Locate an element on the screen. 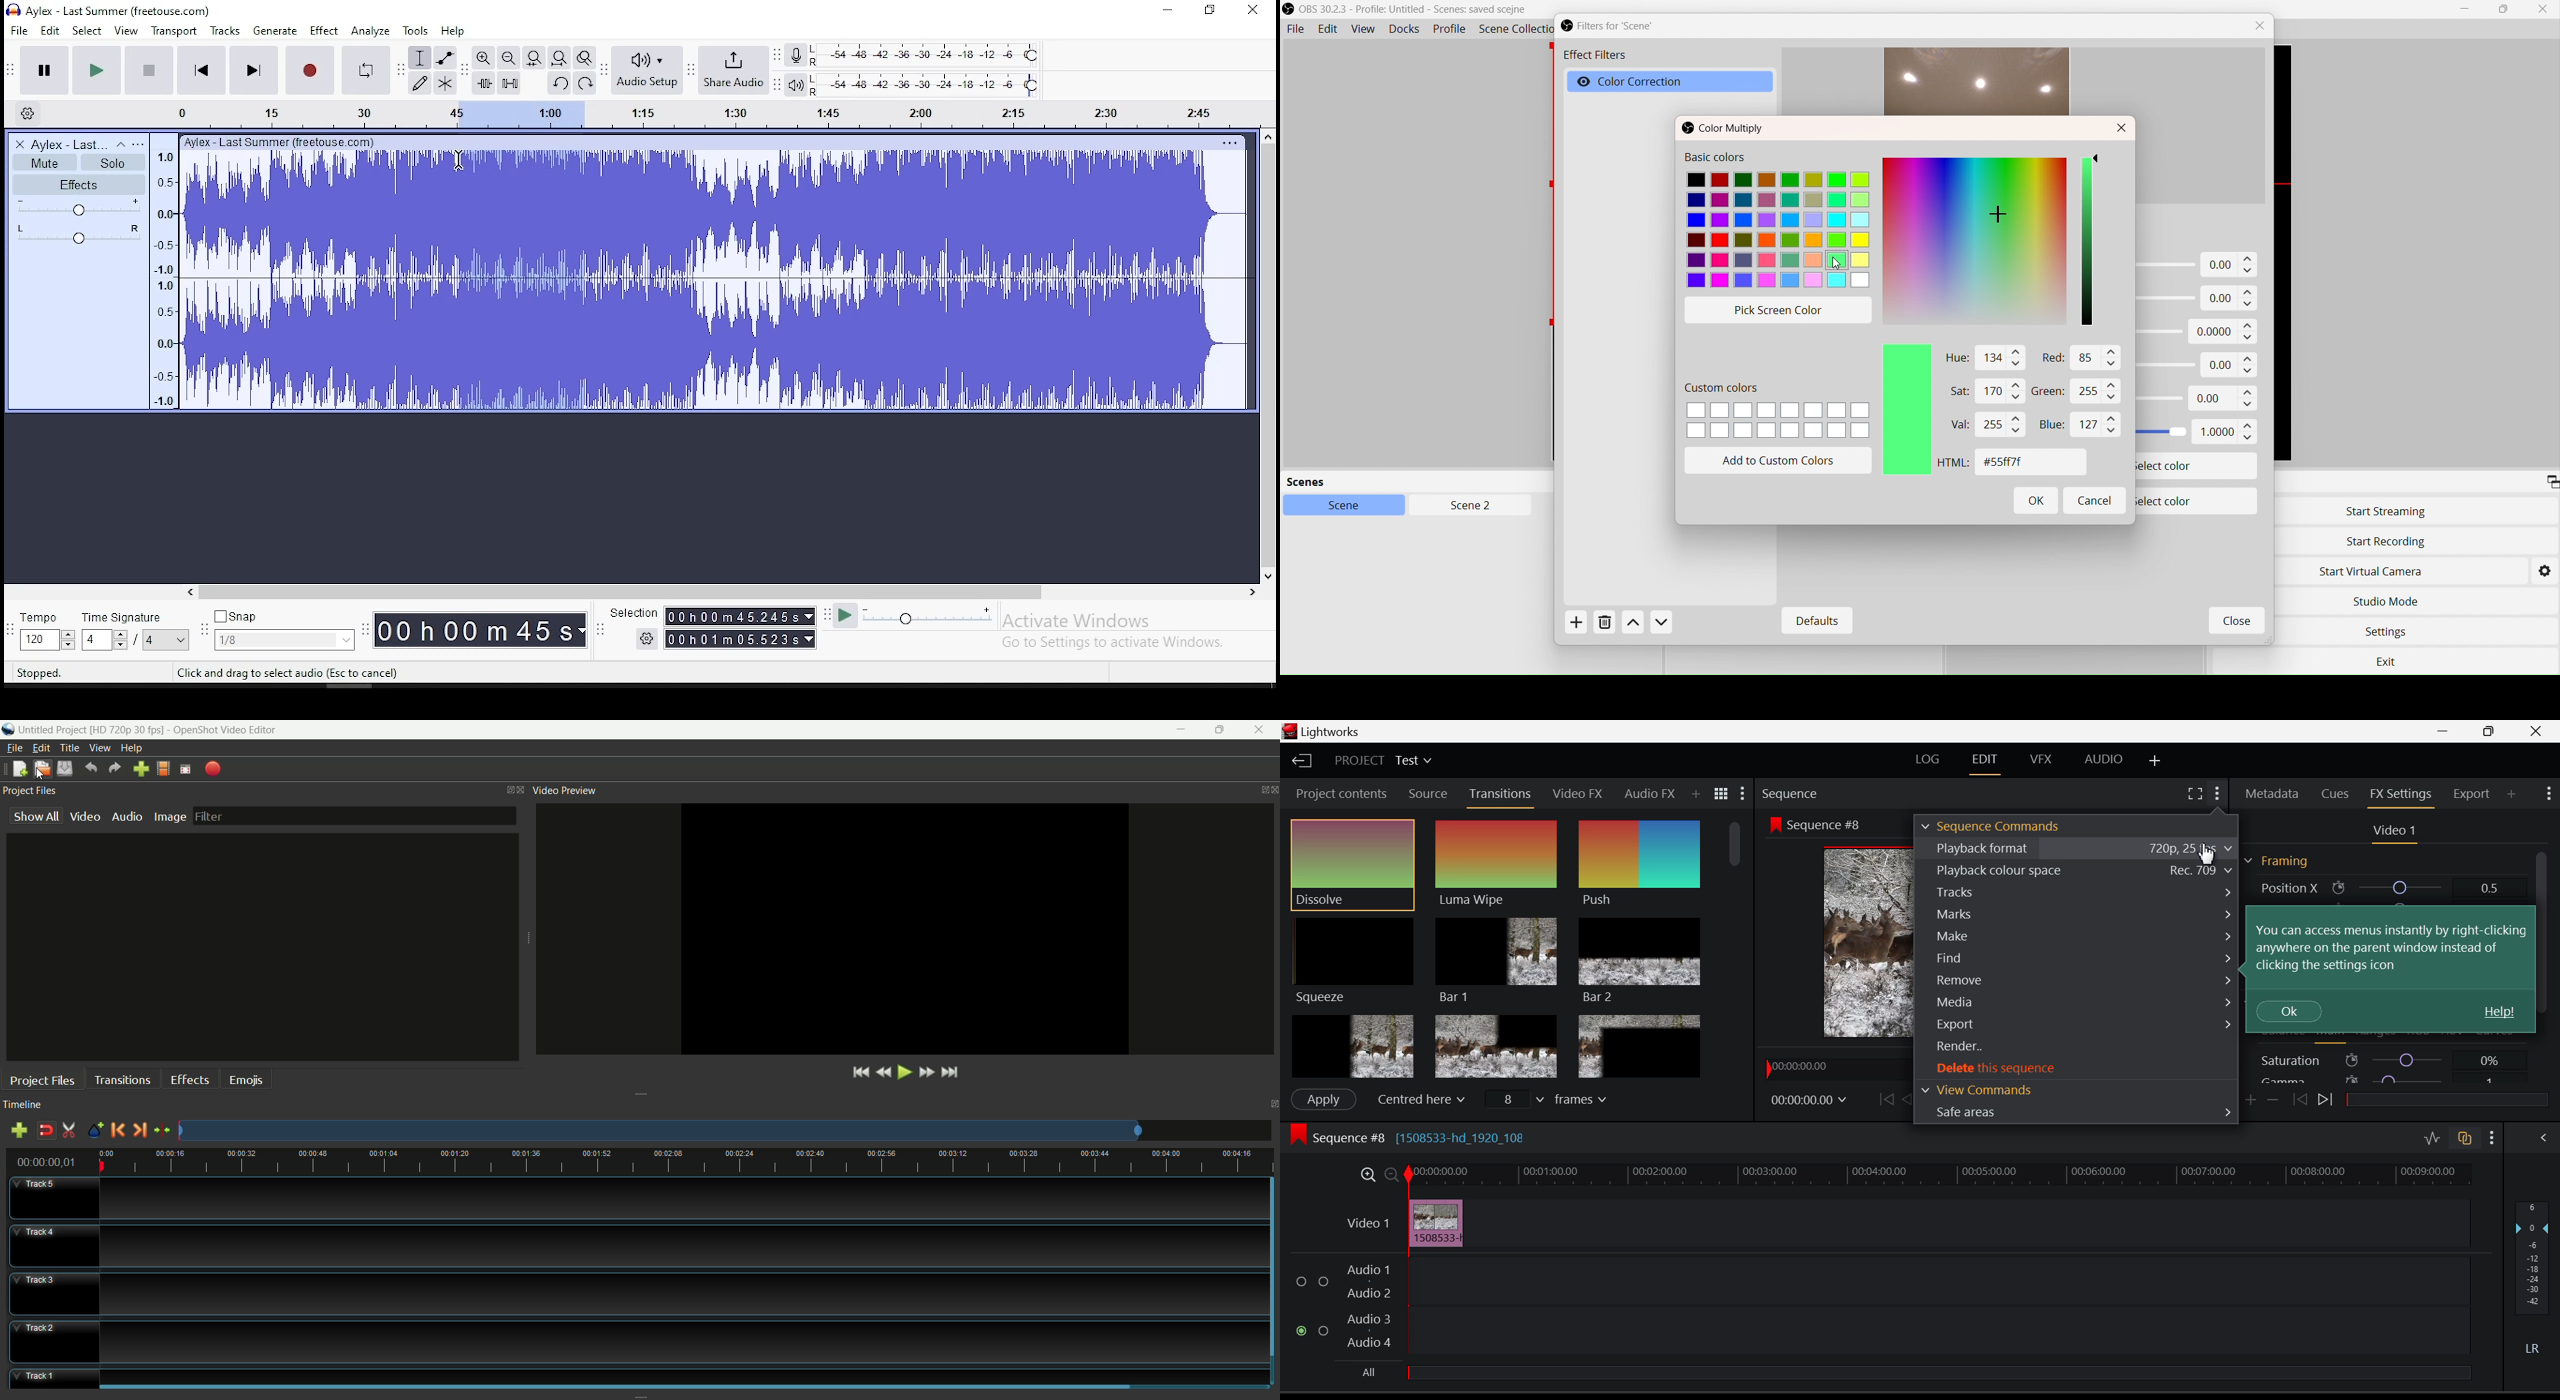 The height and width of the screenshot is (1400, 2576). Blue: 127  is located at coordinates (2076, 426).